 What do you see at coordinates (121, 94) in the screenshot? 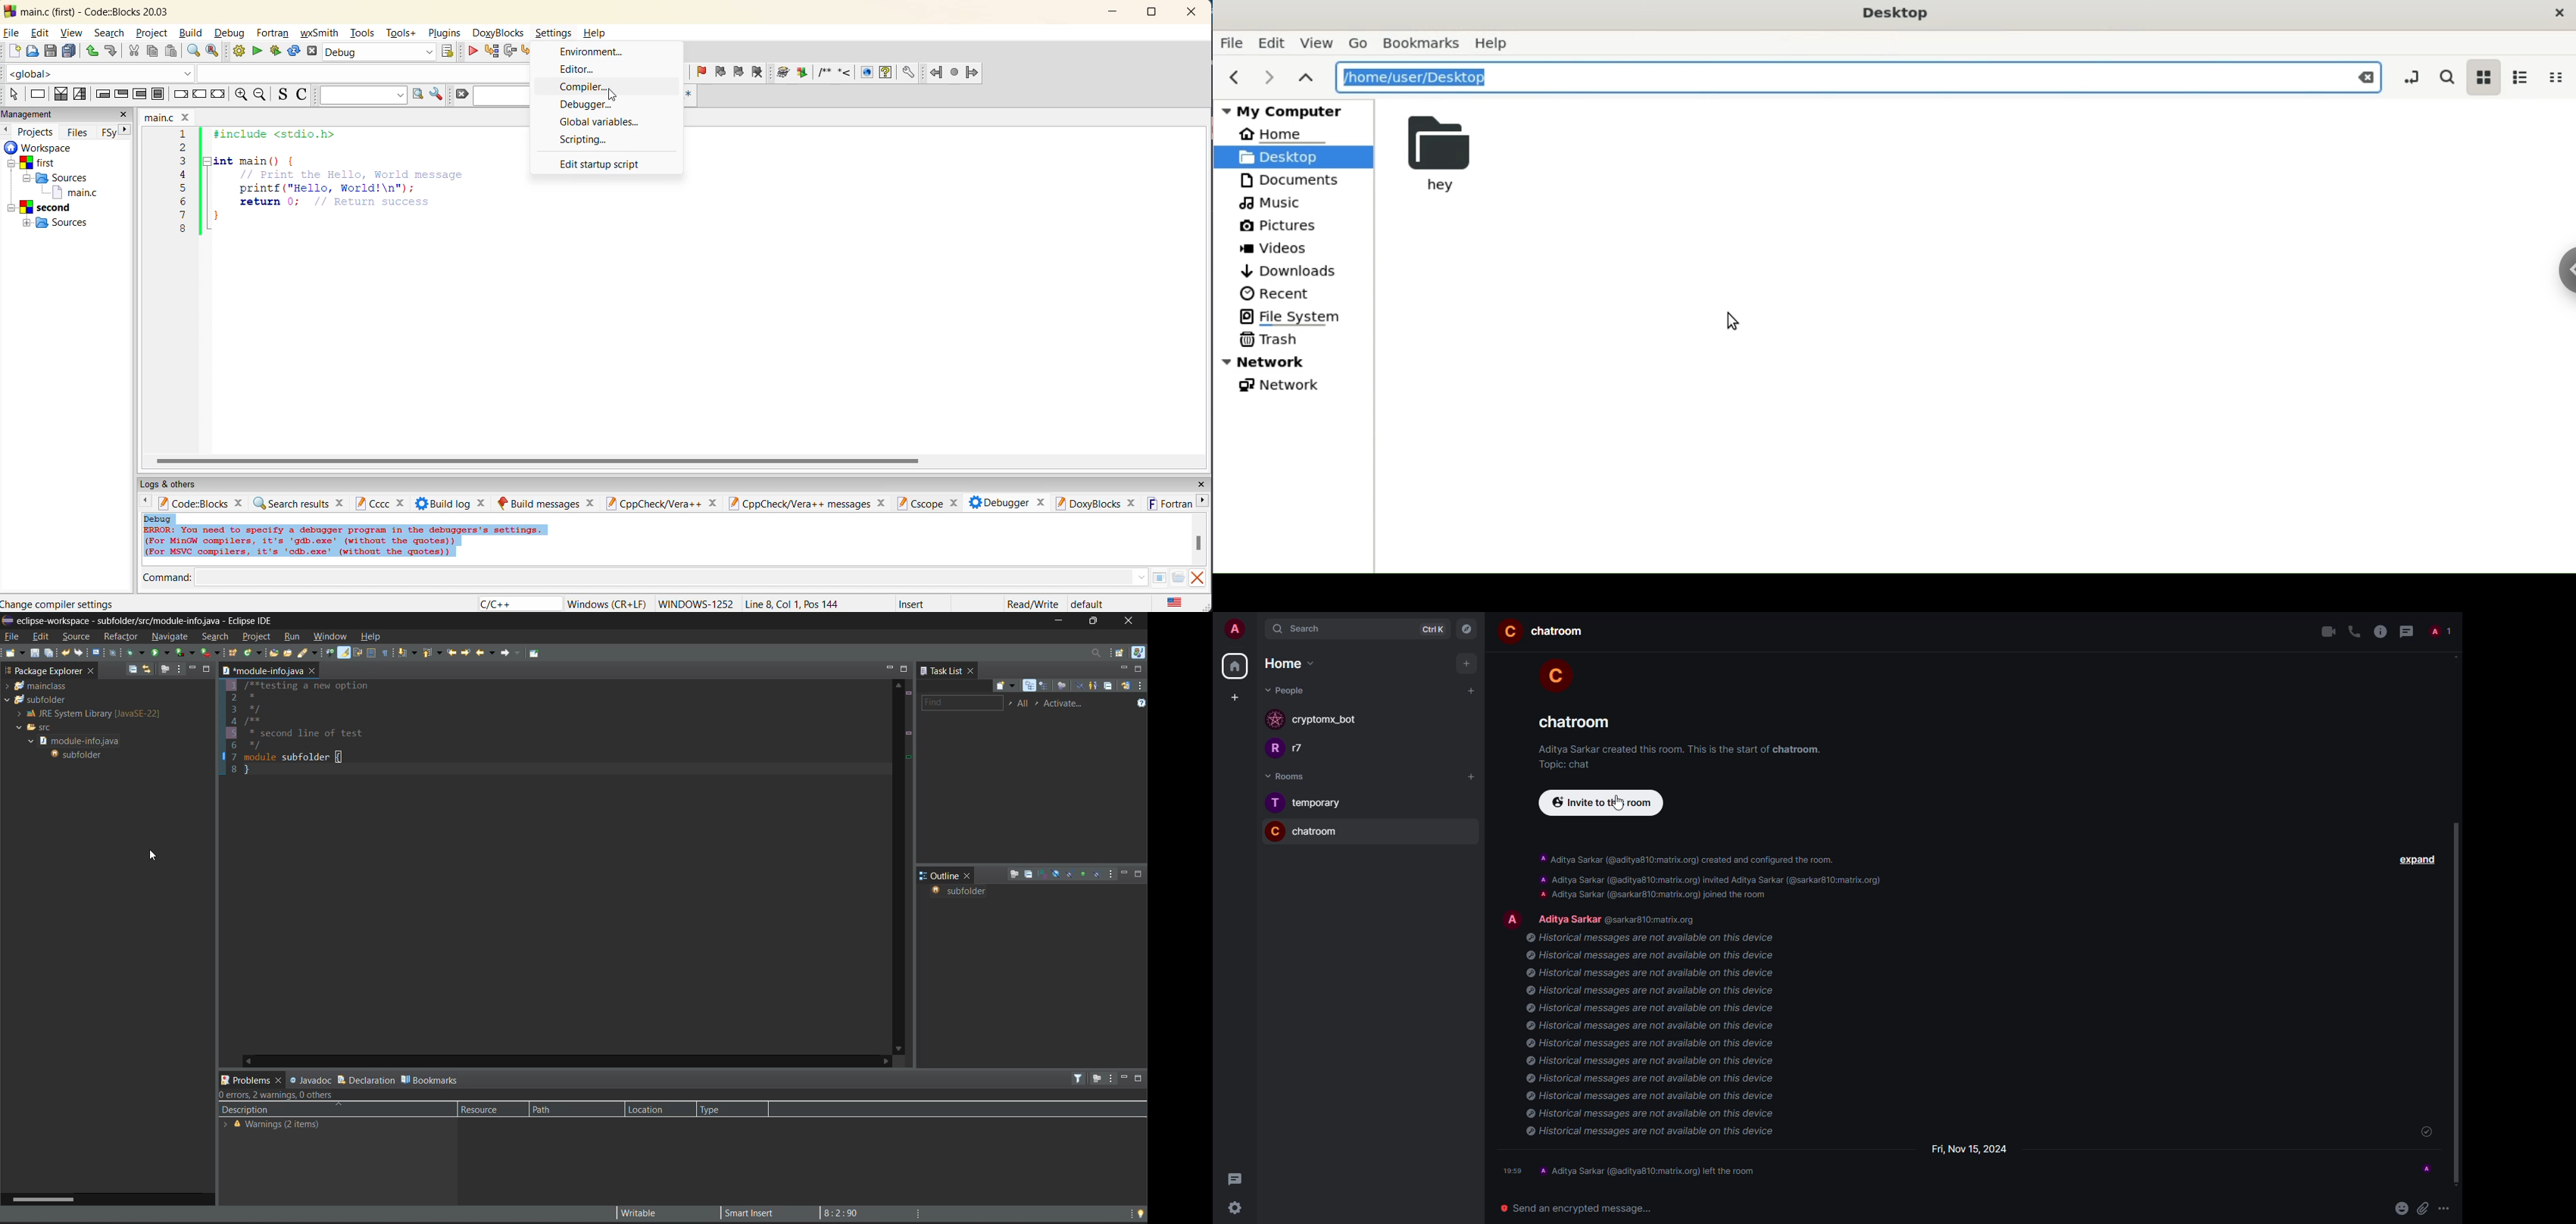
I see `exit condition loop` at bounding box center [121, 94].